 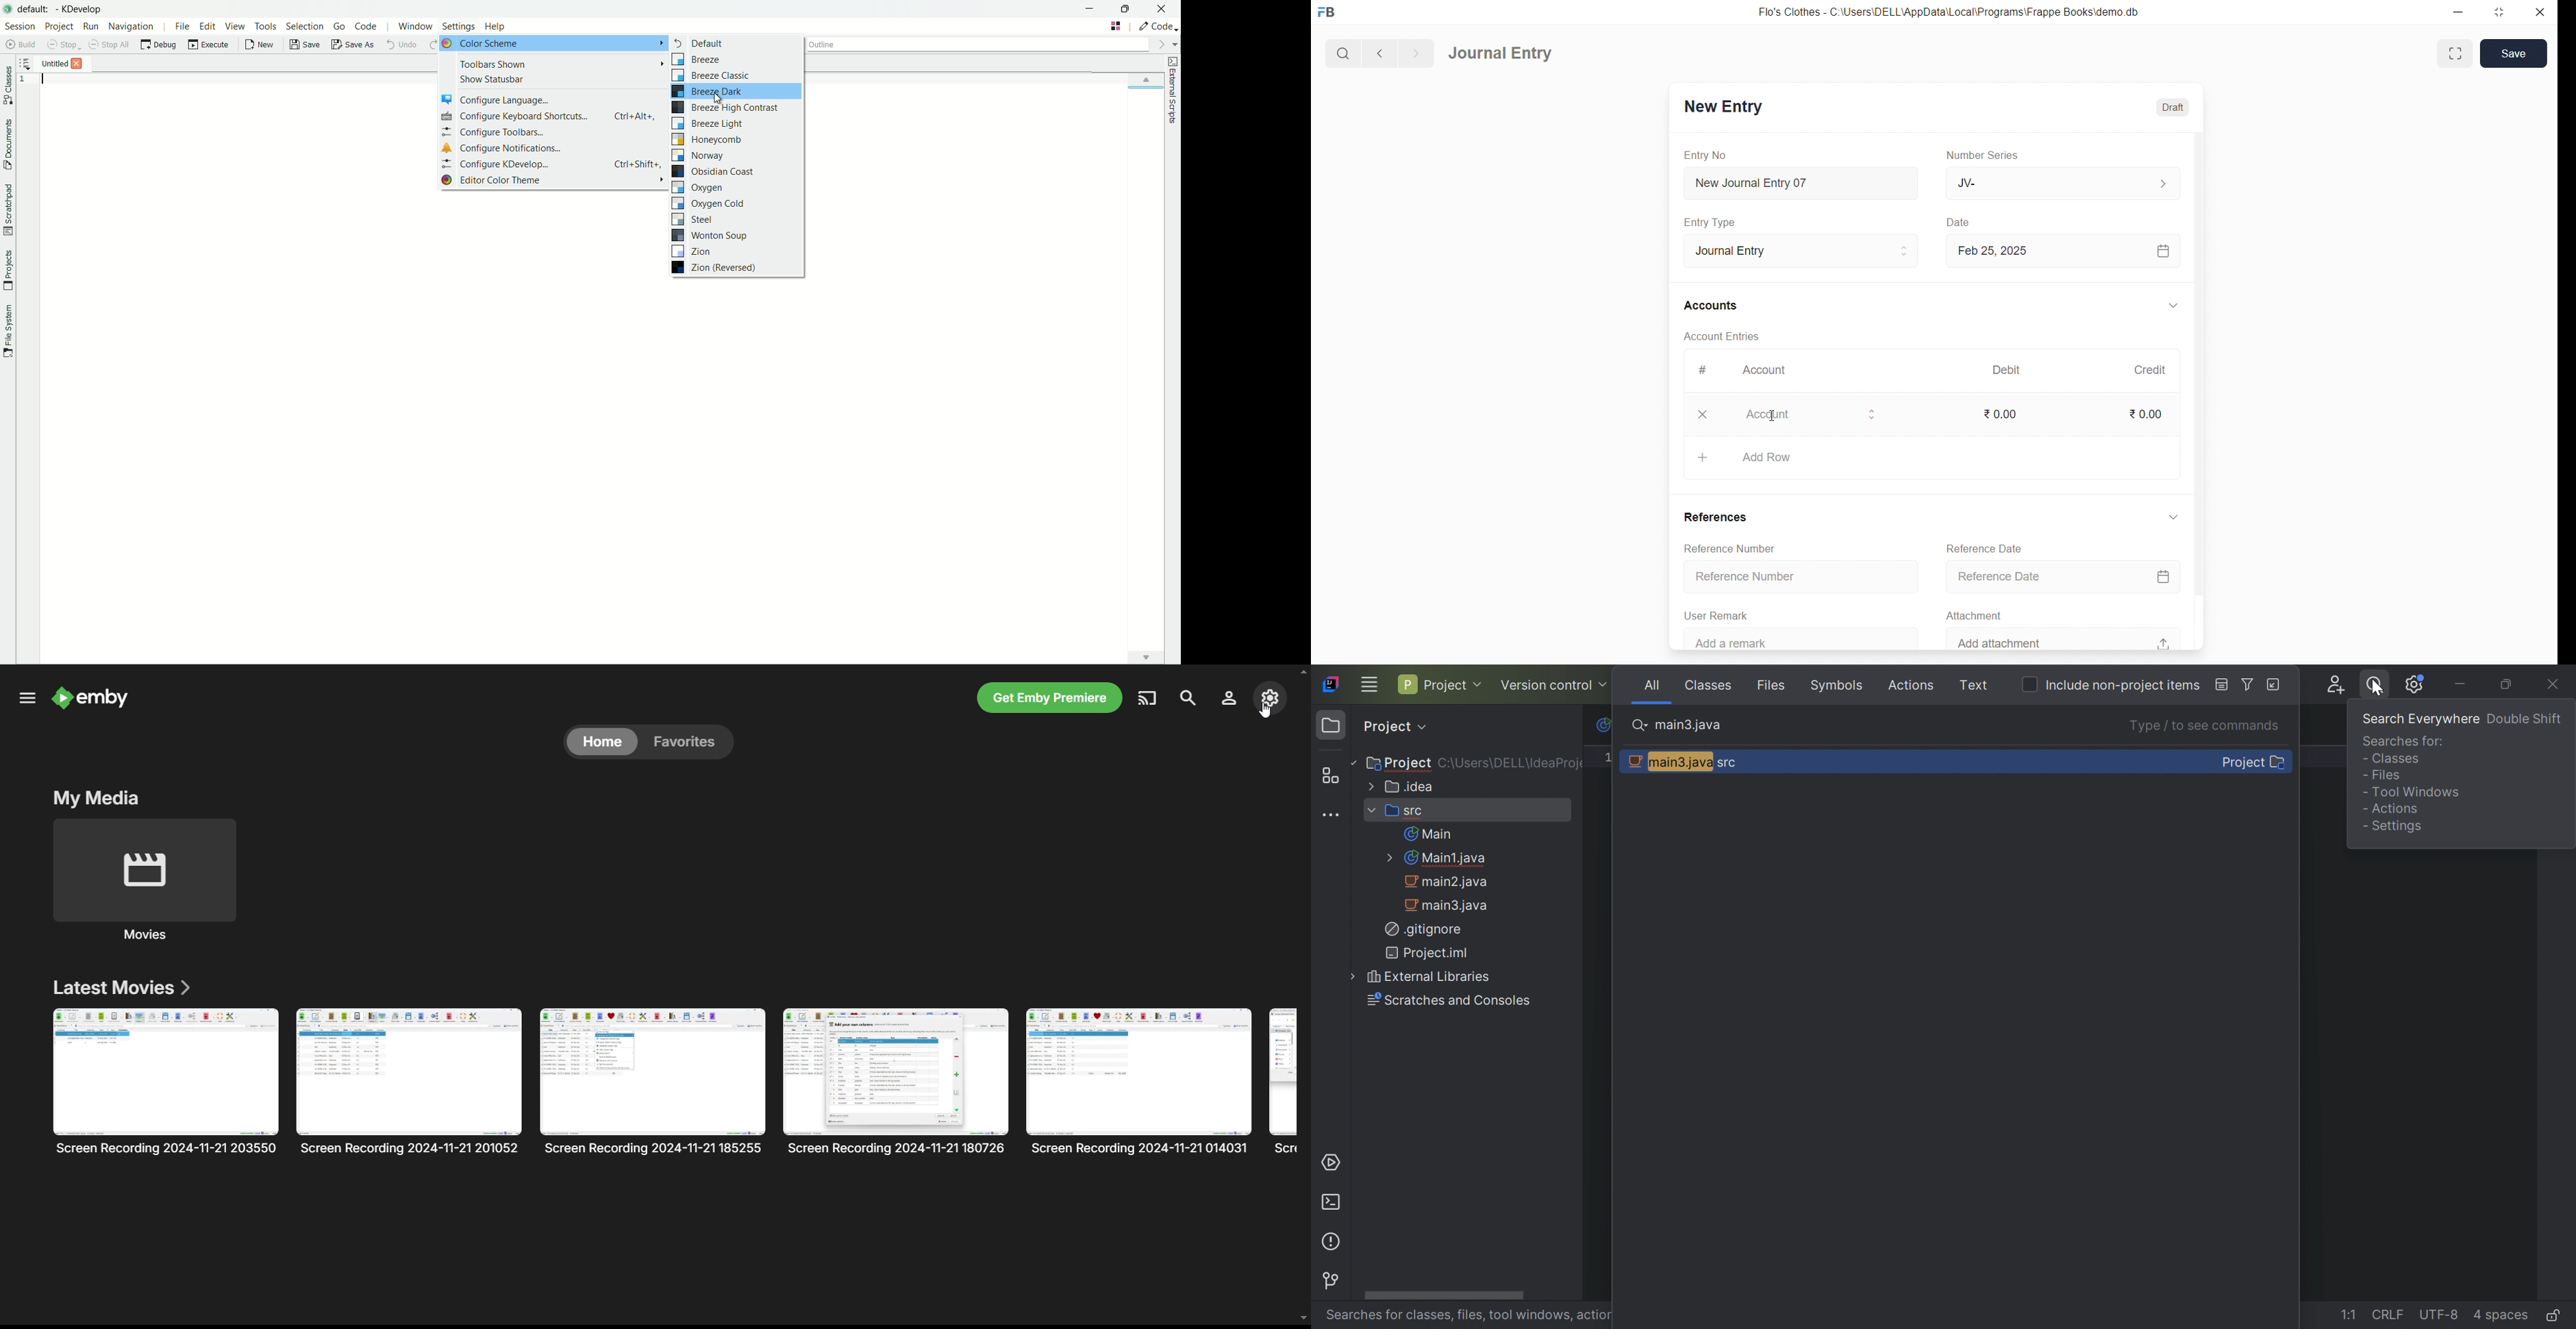 What do you see at coordinates (1818, 414) in the screenshot?
I see `Account` at bounding box center [1818, 414].